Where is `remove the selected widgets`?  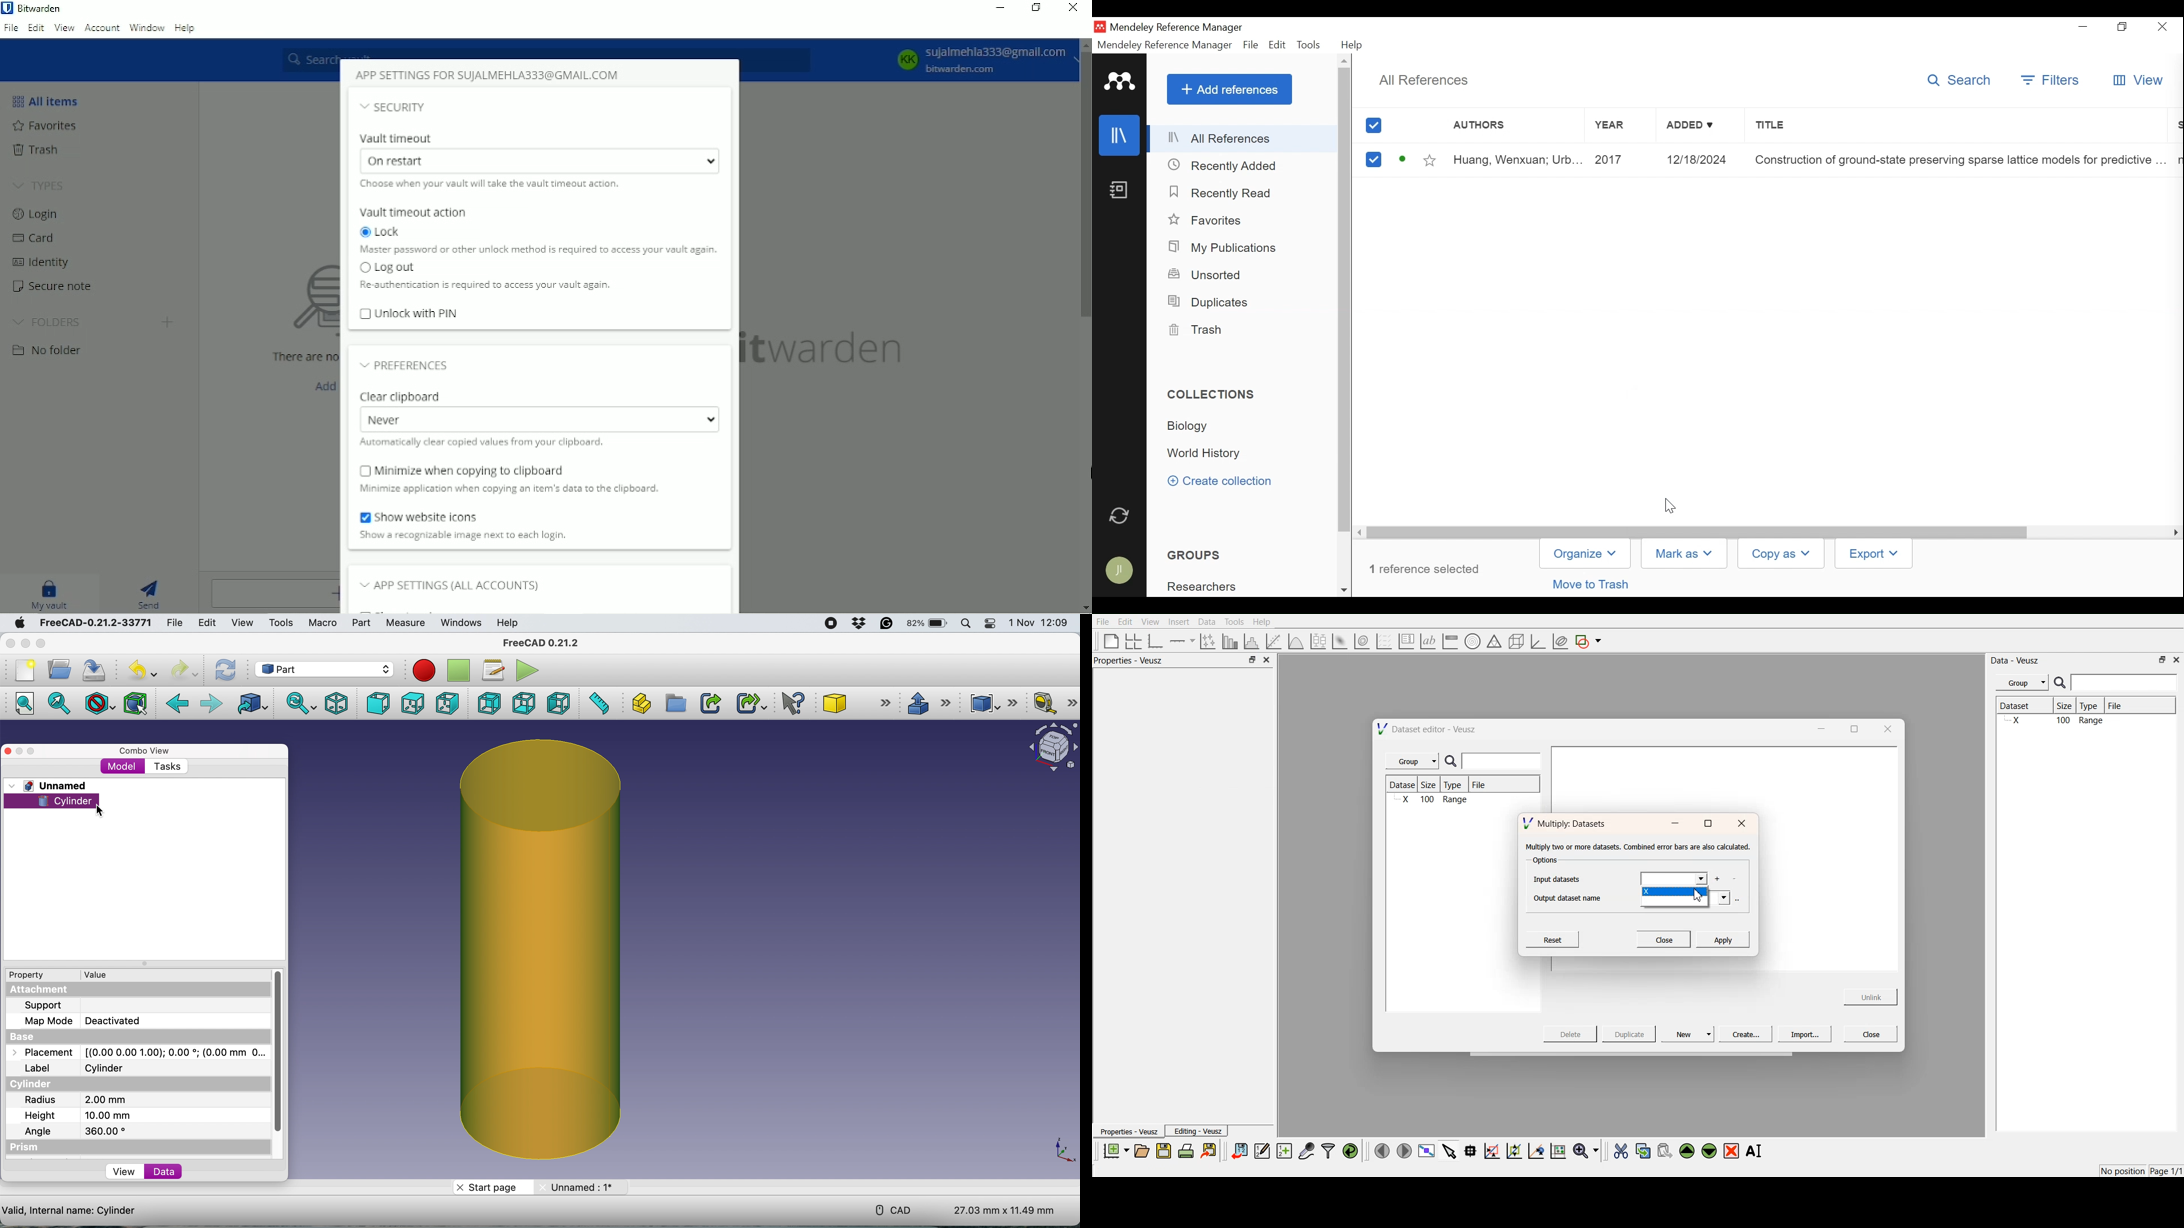 remove the selected widgets is located at coordinates (1732, 1151).